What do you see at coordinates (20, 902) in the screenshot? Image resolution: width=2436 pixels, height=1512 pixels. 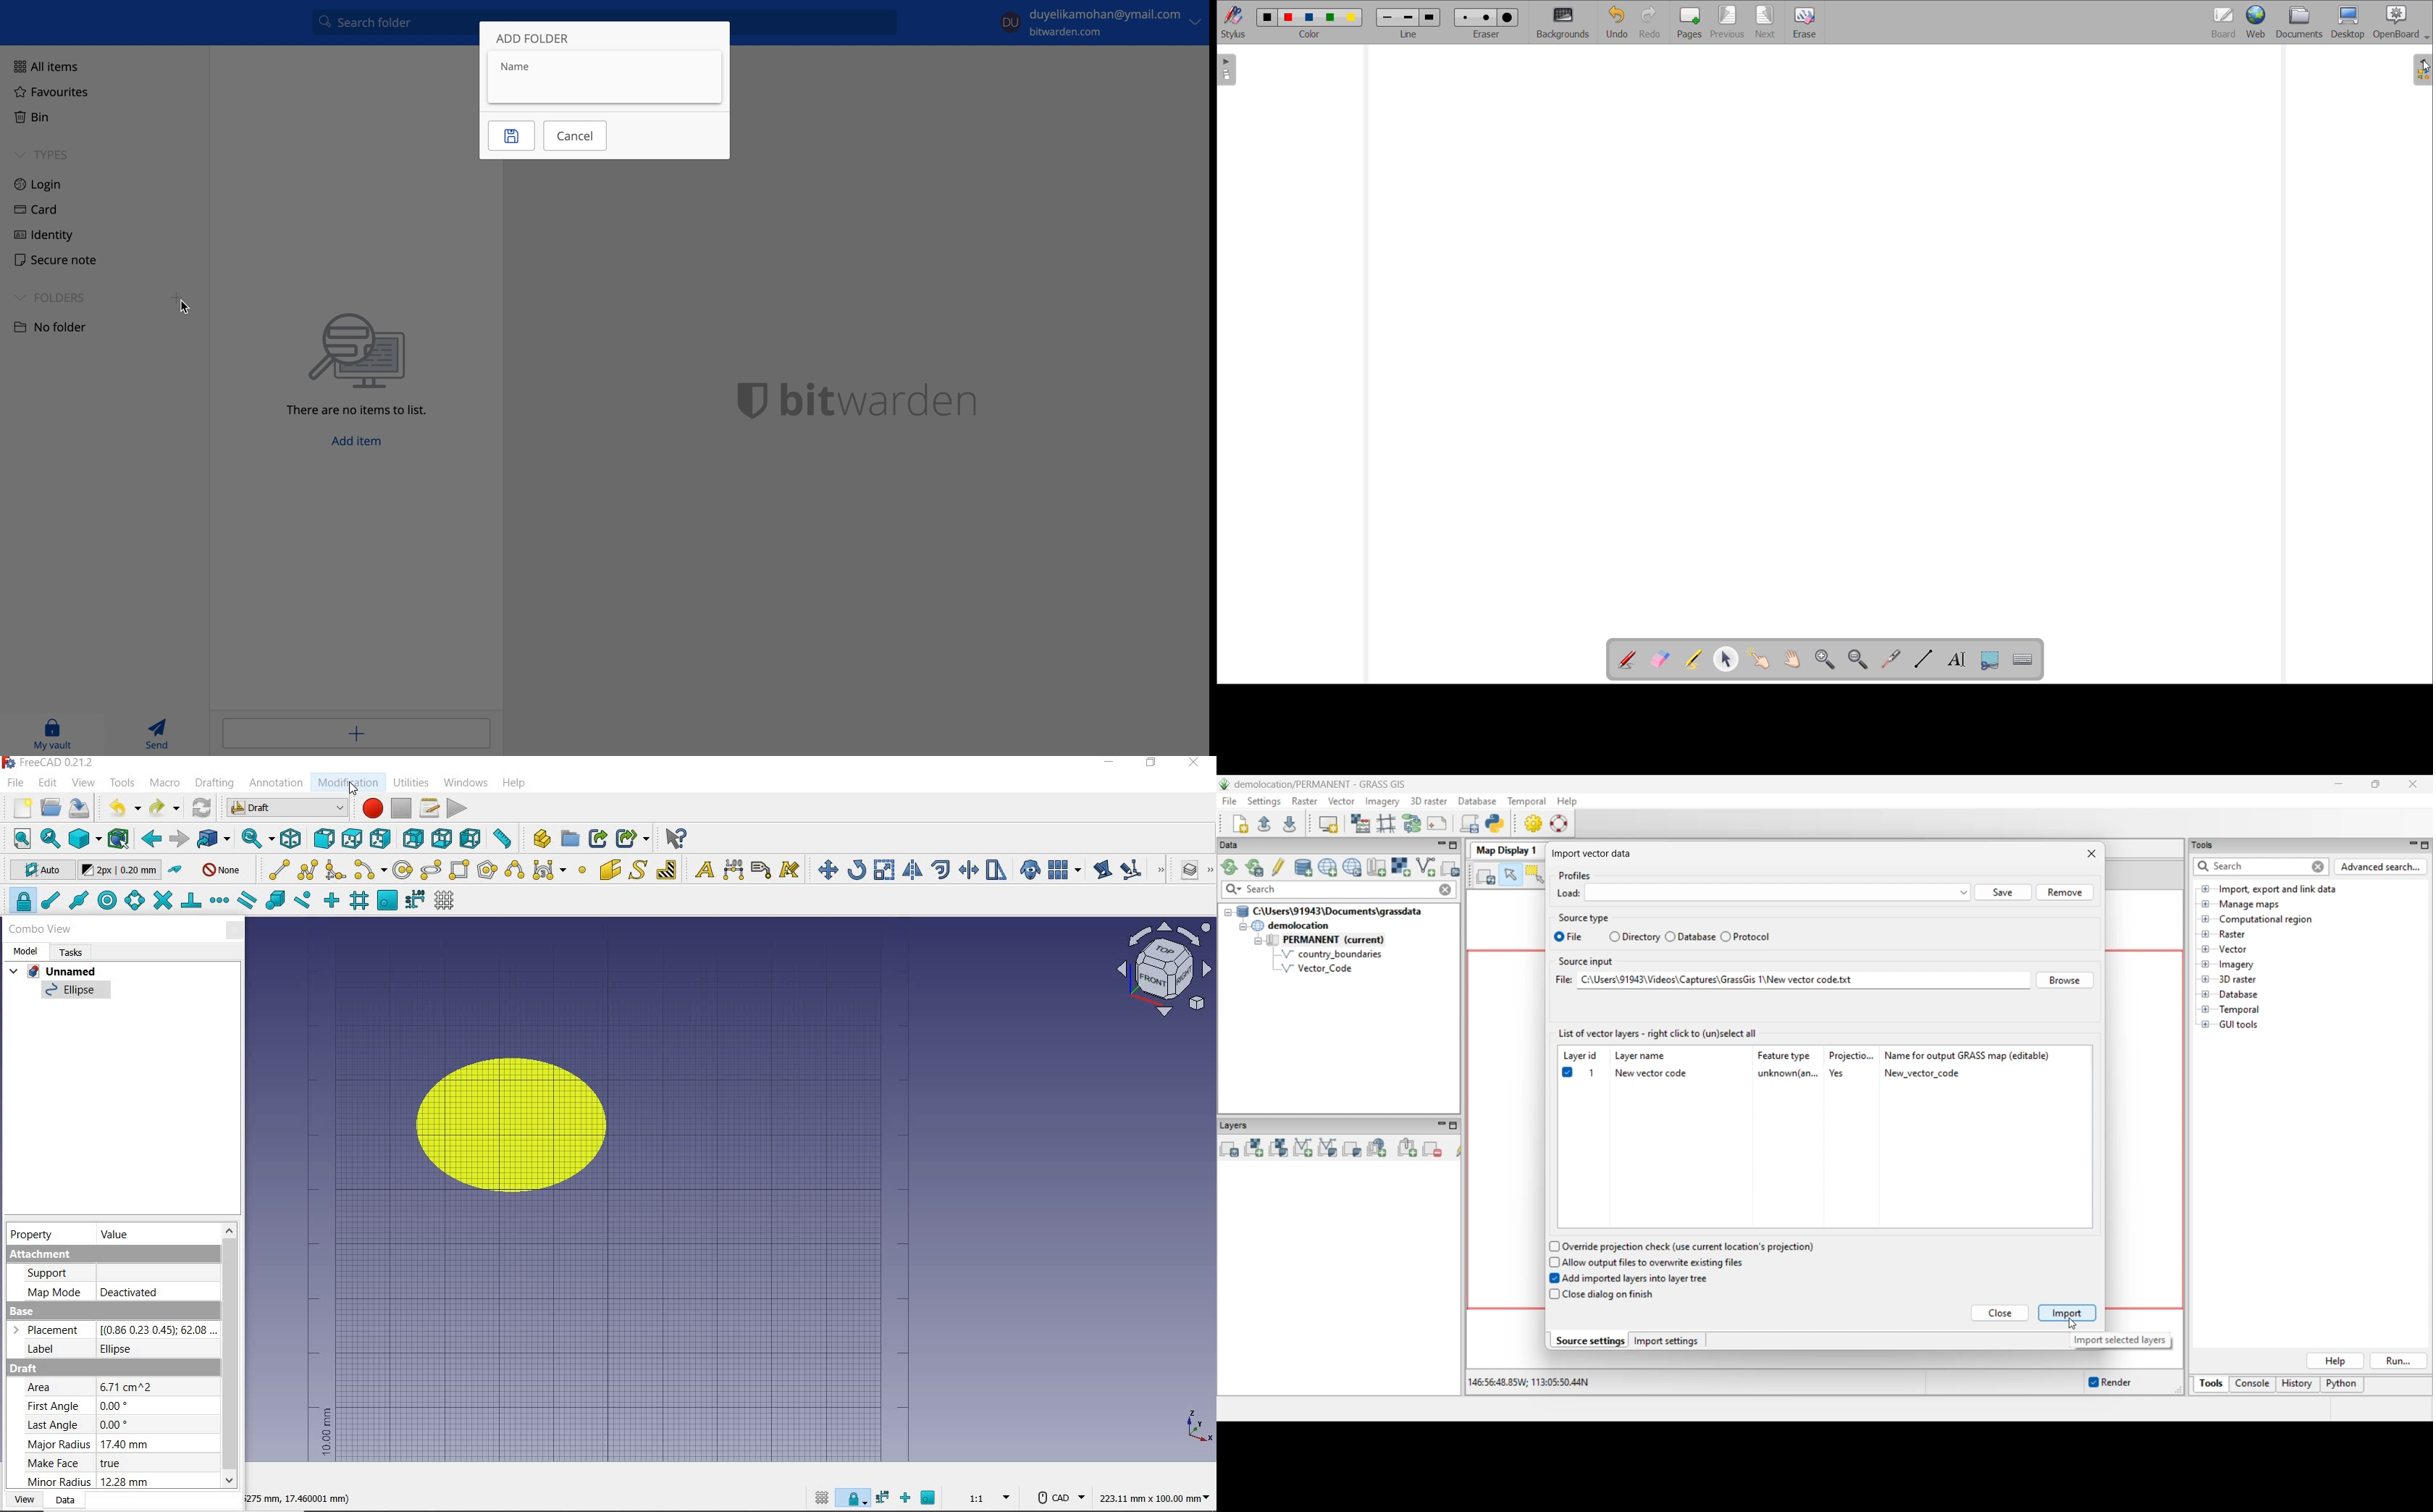 I see `snap lock` at bounding box center [20, 902].